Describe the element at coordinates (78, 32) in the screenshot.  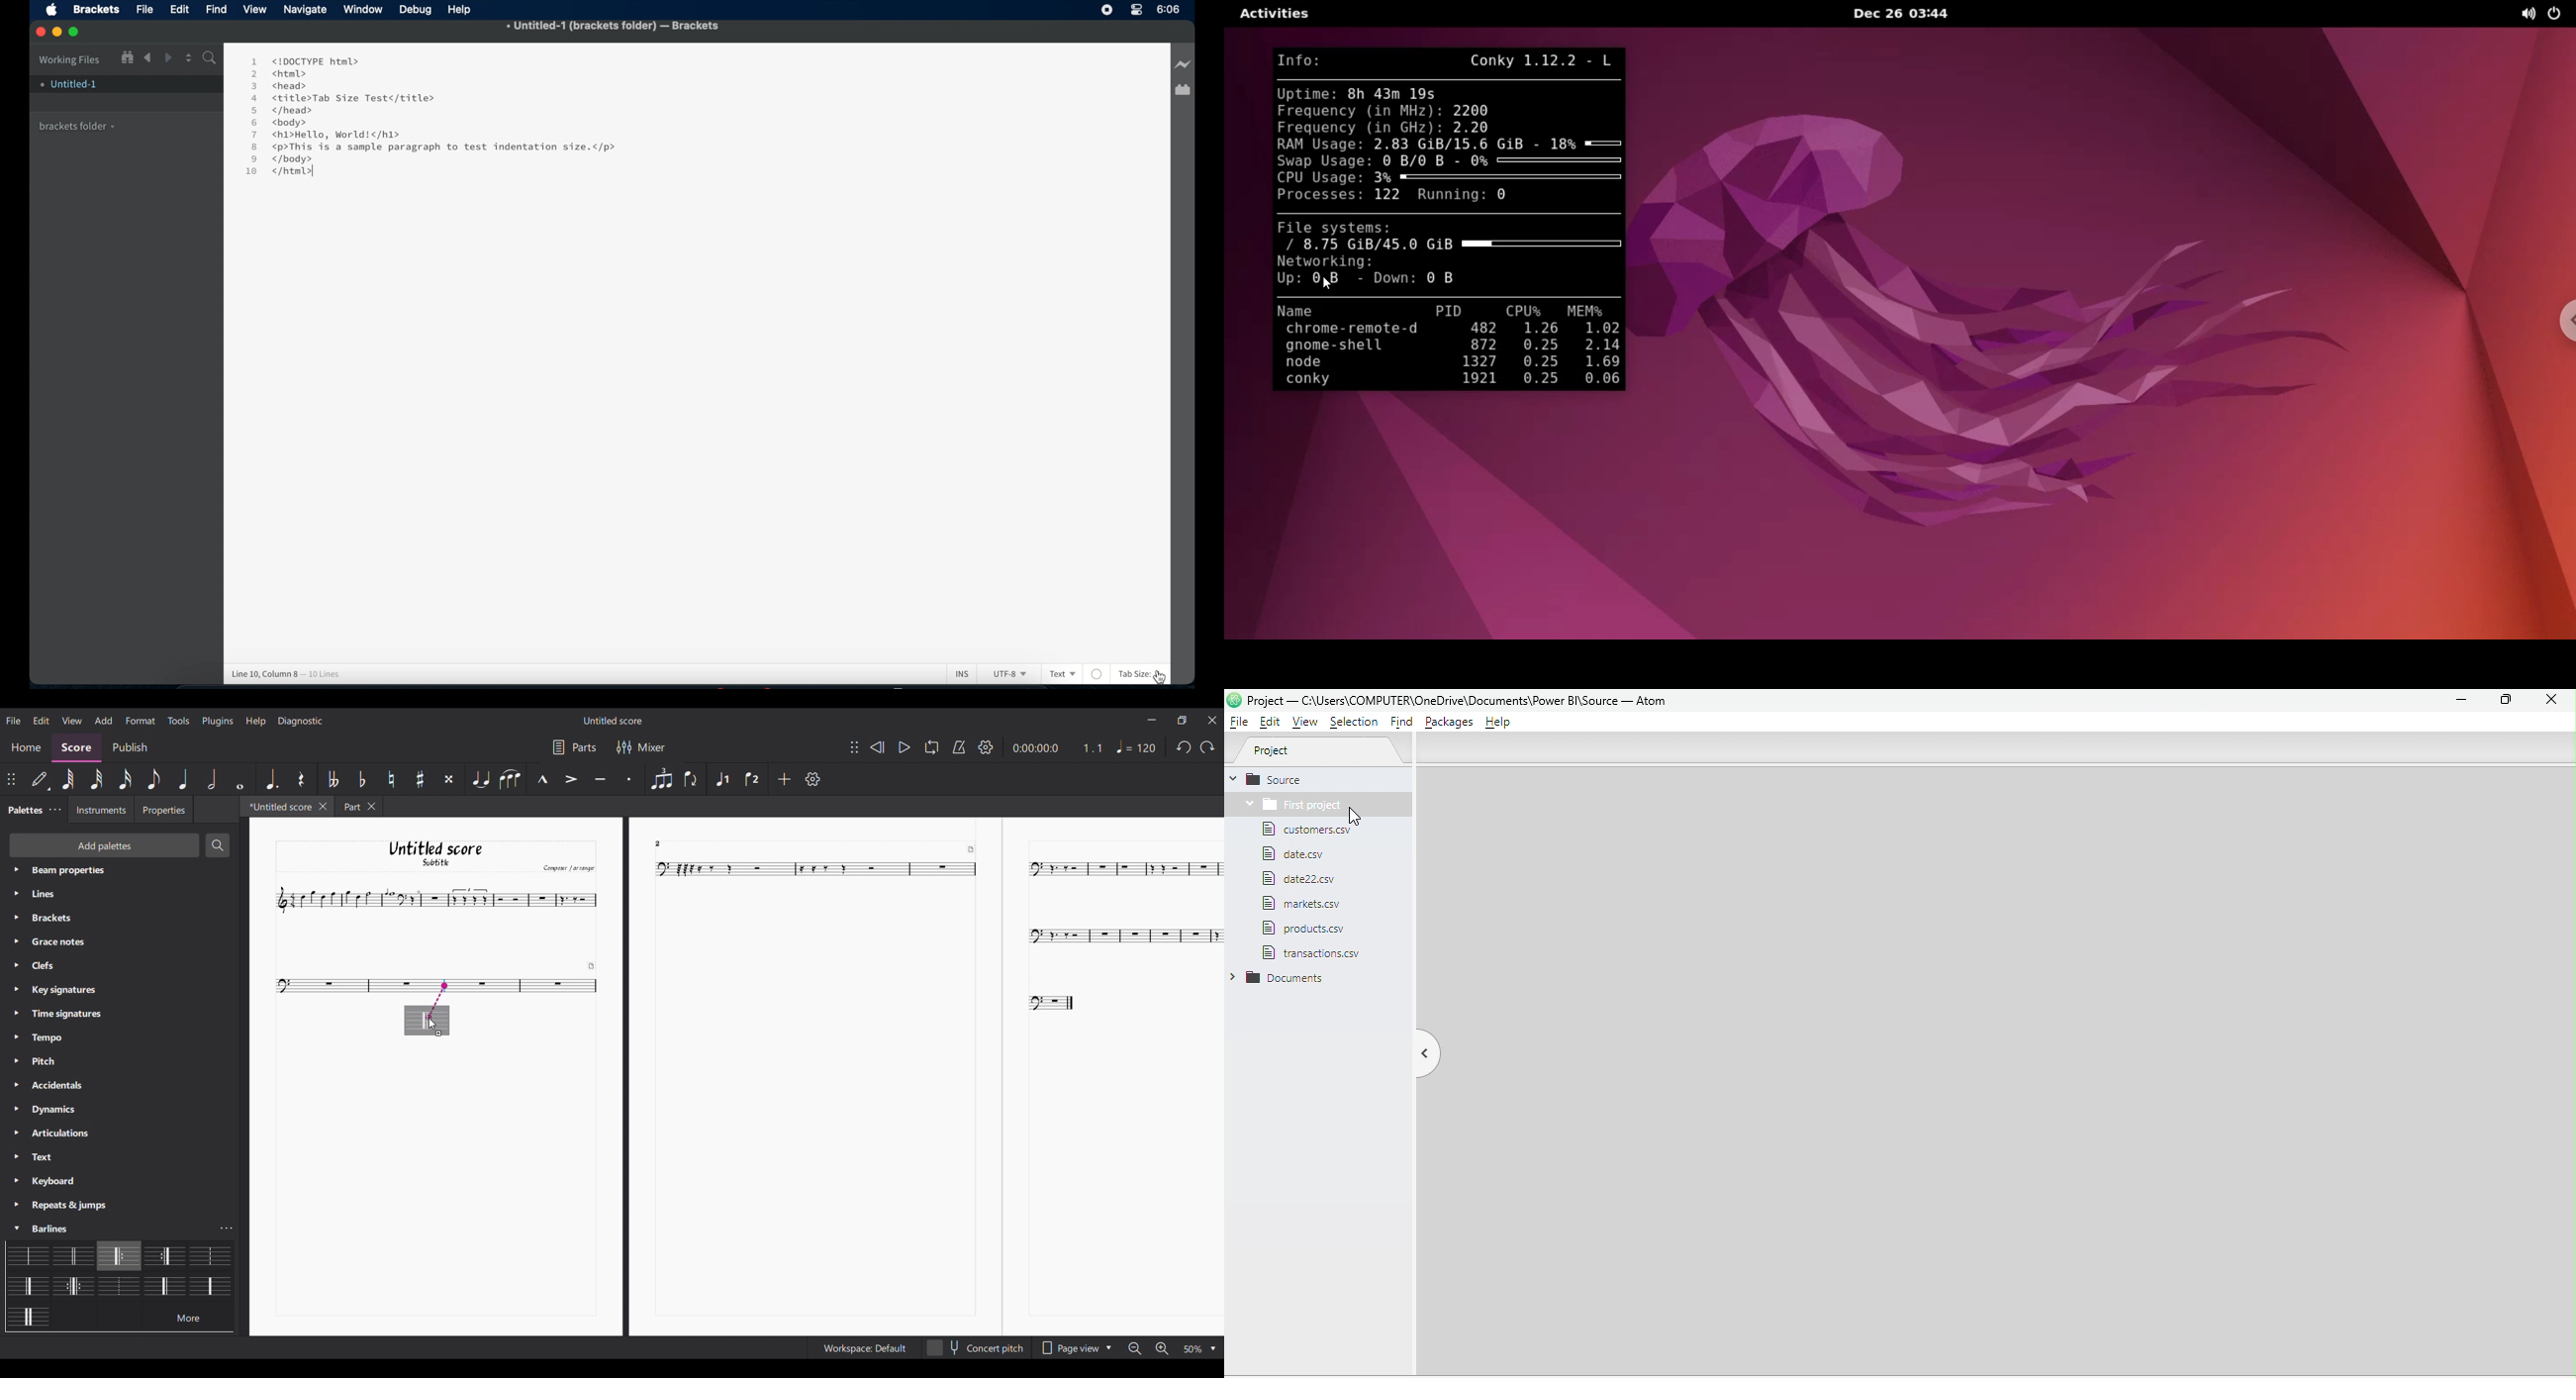
I see `Maximize` at that location.